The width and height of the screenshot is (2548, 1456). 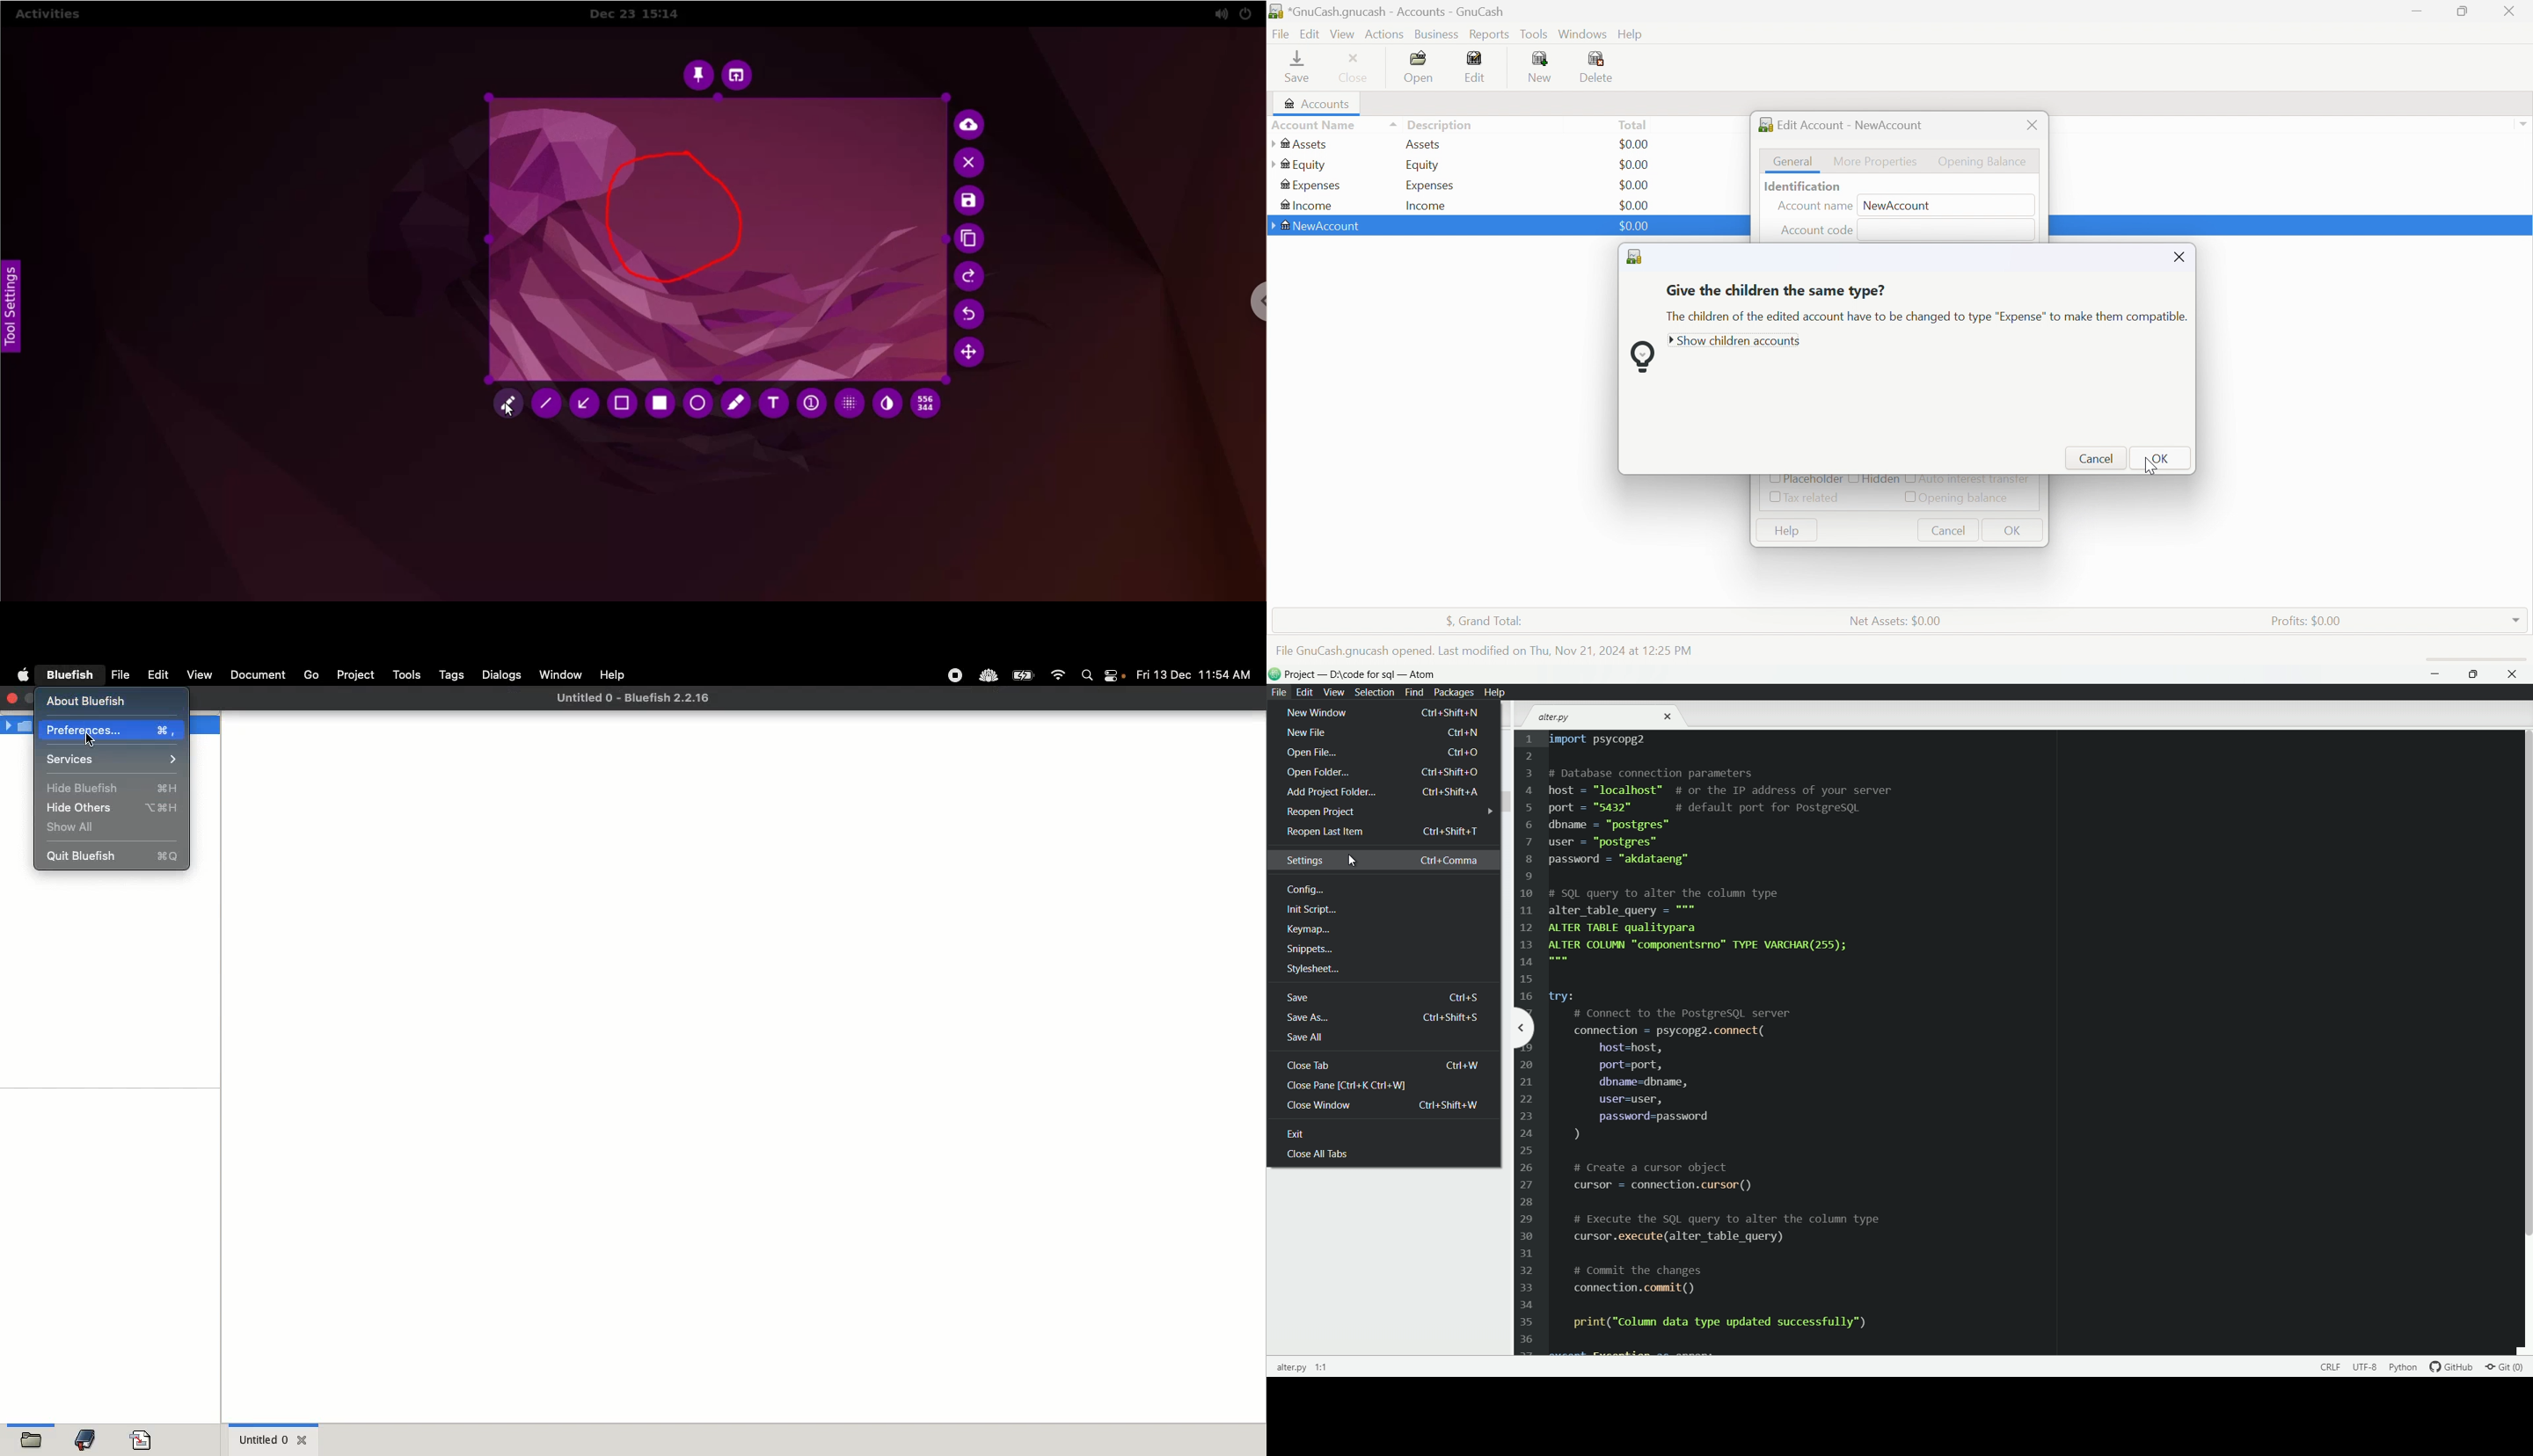 What do you see at coordinates (1413, 692) in the screenshot?
I see `find menu` at bounding box center [1413, 692].